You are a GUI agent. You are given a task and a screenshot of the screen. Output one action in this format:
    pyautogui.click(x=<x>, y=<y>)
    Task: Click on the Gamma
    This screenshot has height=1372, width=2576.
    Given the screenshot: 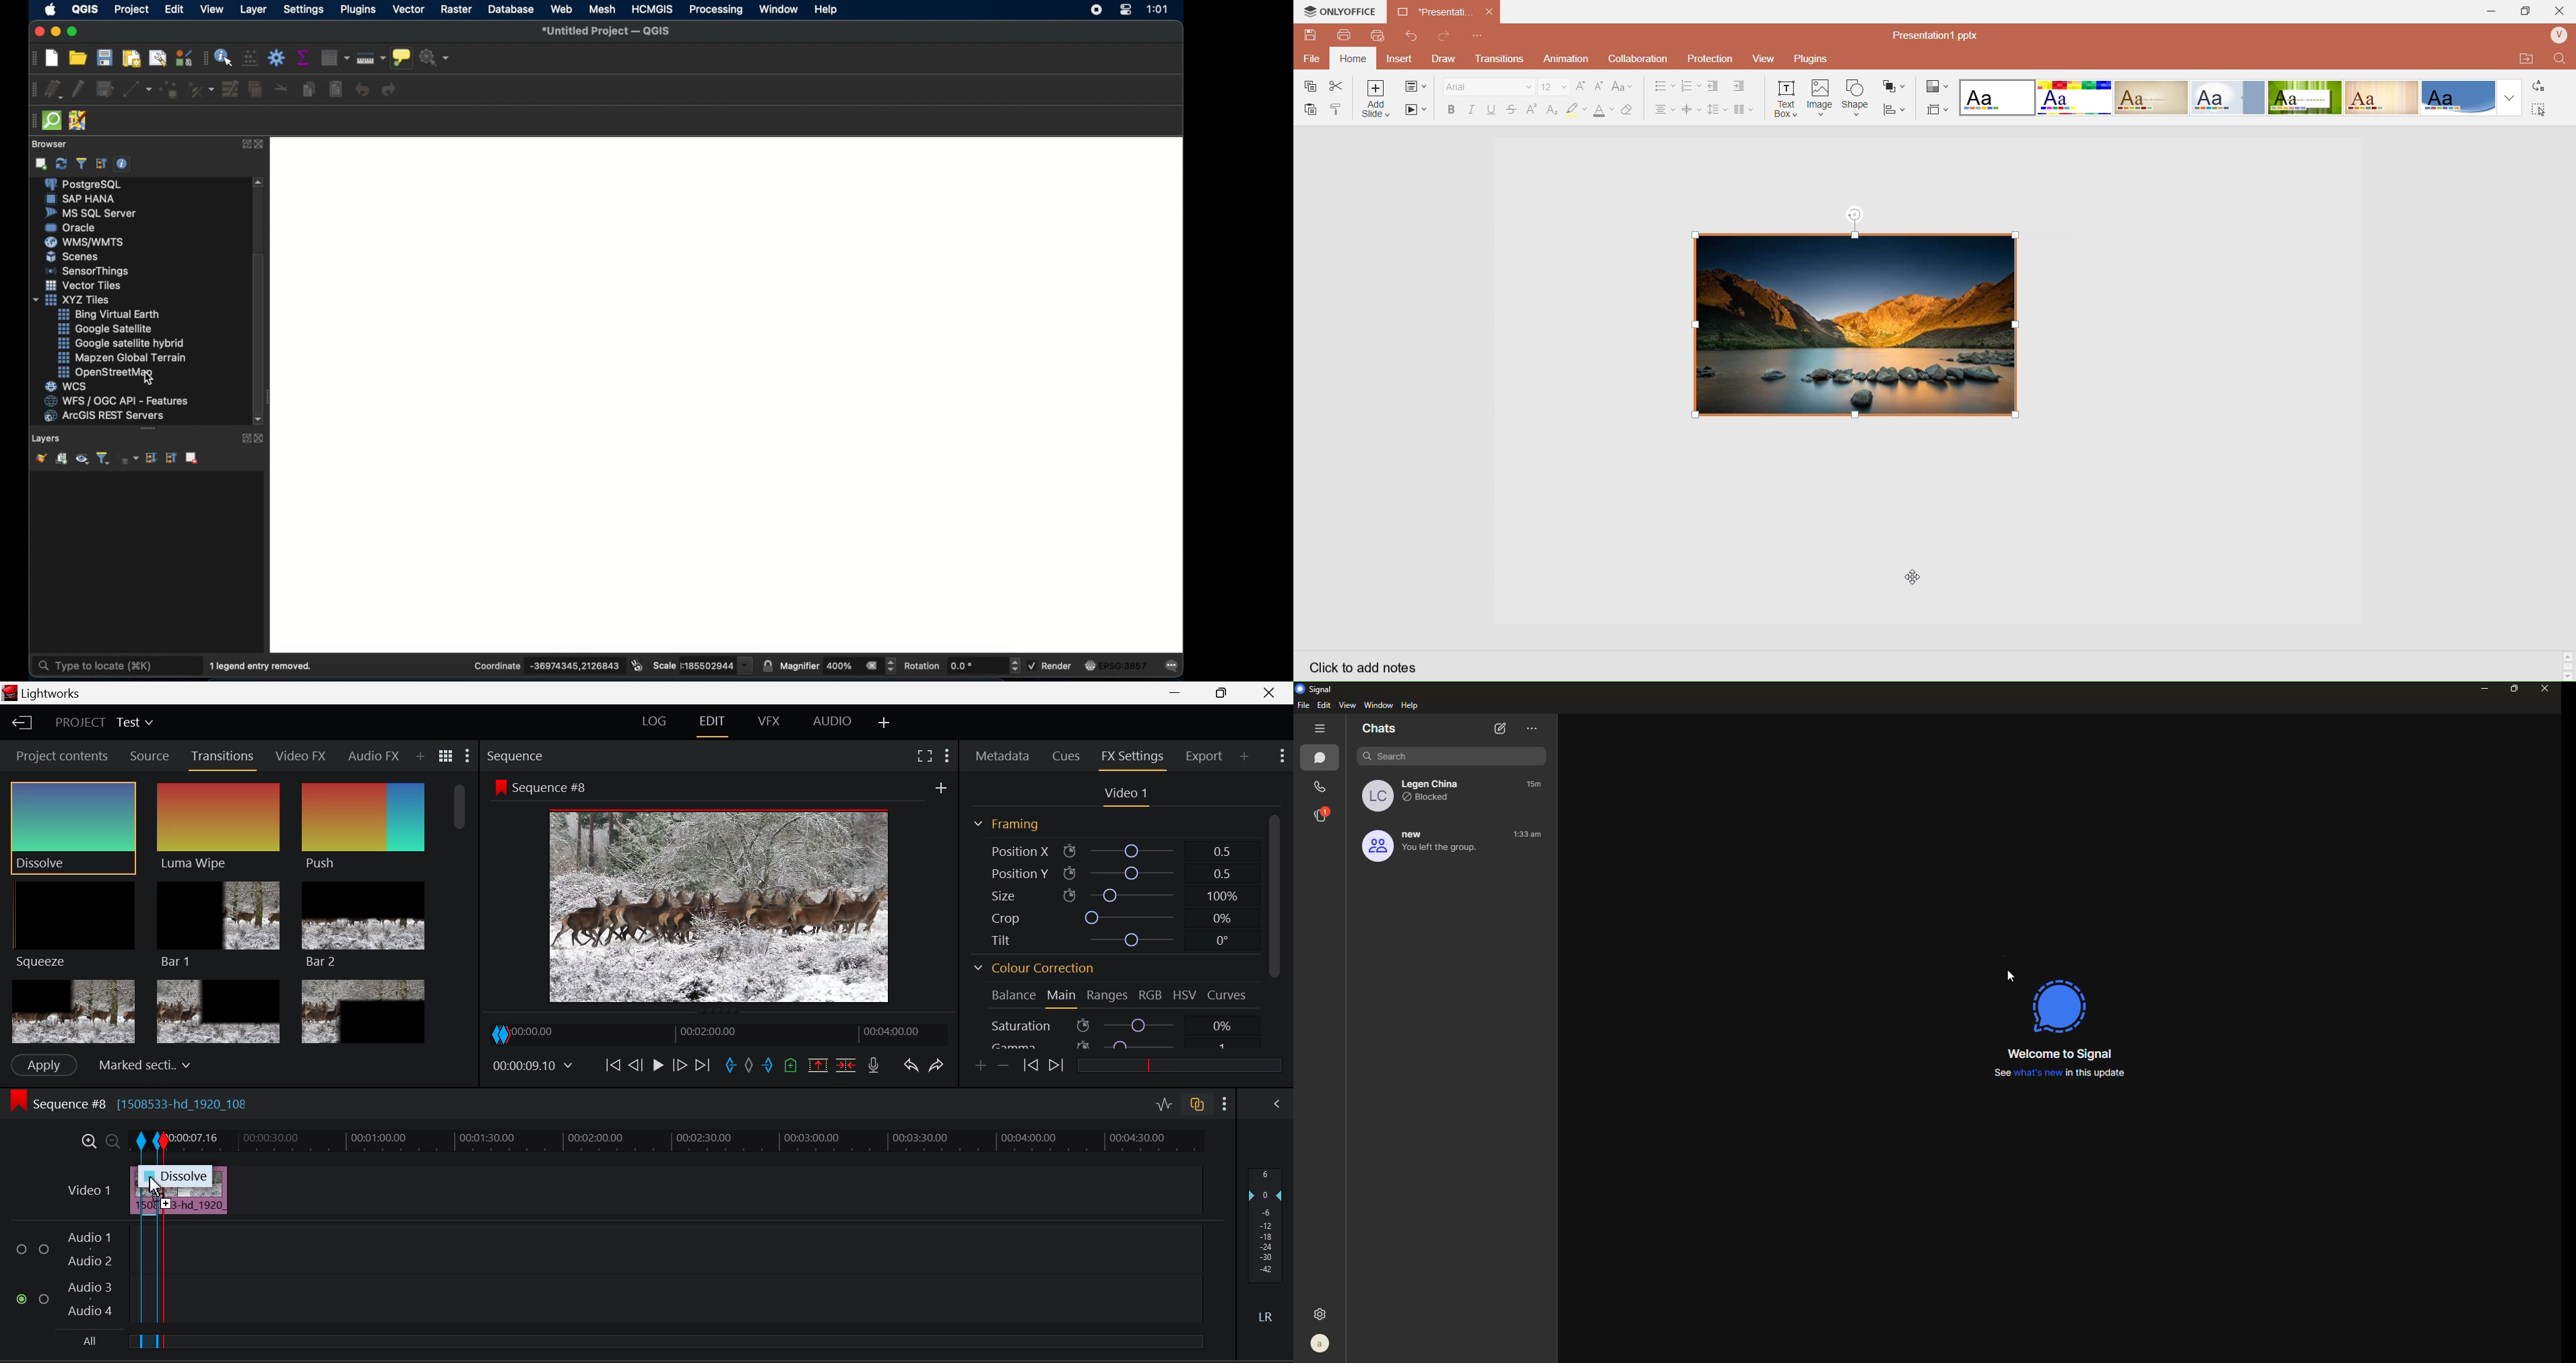 What is the action you would take?
    pyautogui.click(x=1115, y=1045)
    